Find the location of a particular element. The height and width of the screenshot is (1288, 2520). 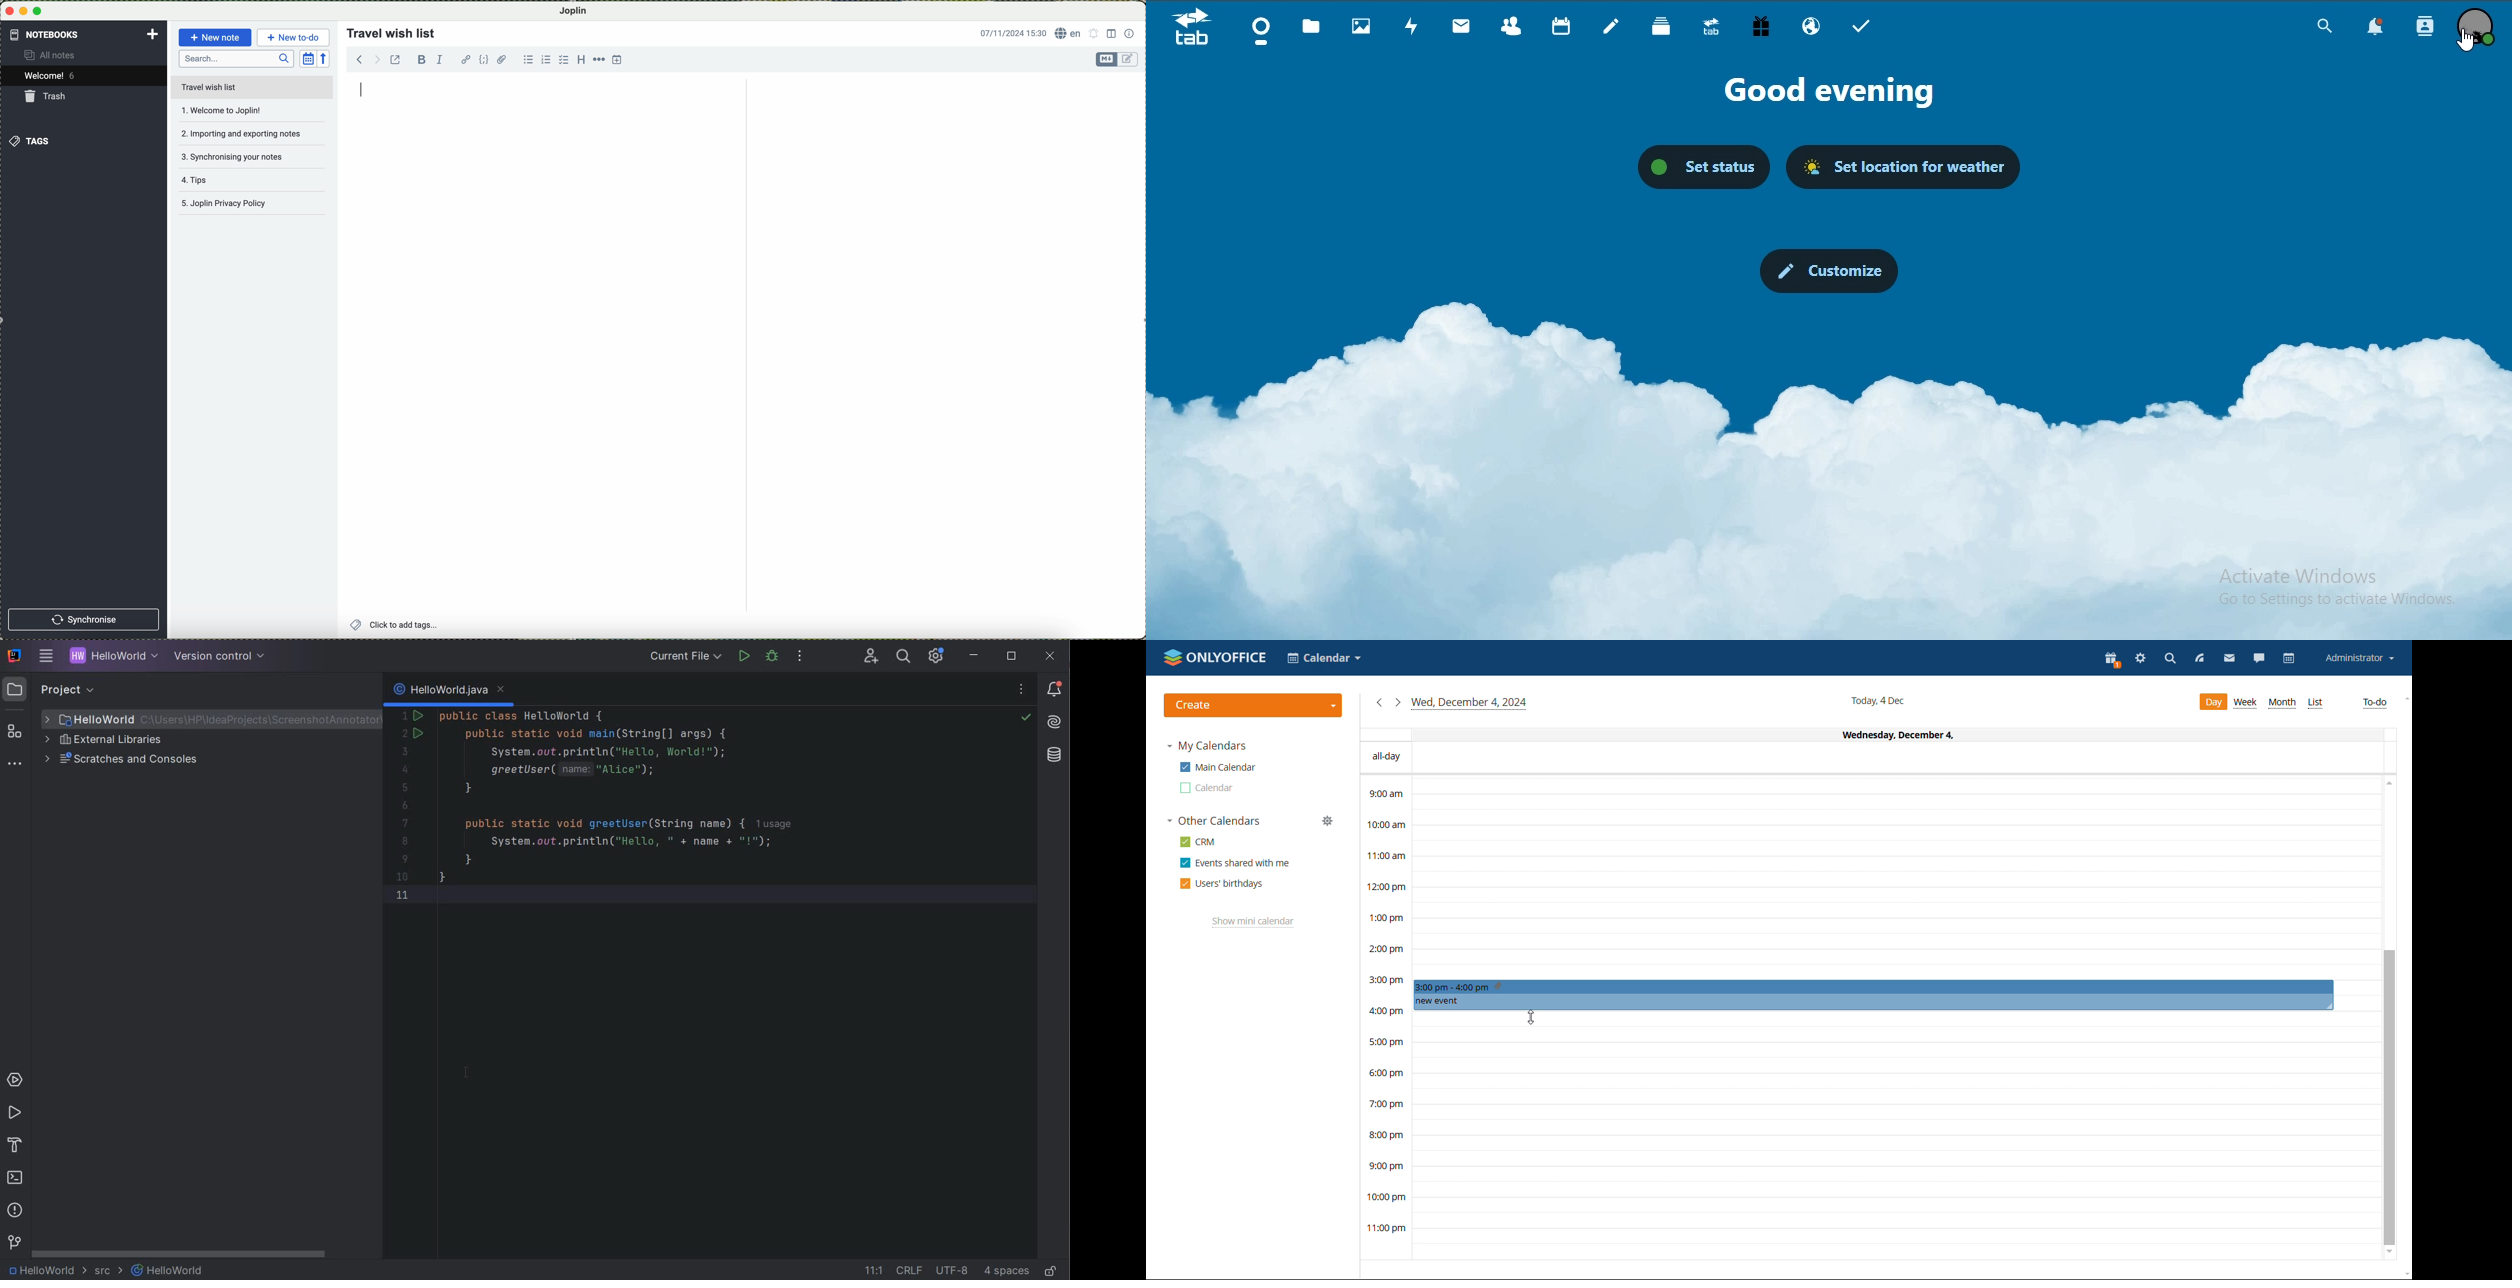

AI Assistant is located at coordinates (1055, 722).